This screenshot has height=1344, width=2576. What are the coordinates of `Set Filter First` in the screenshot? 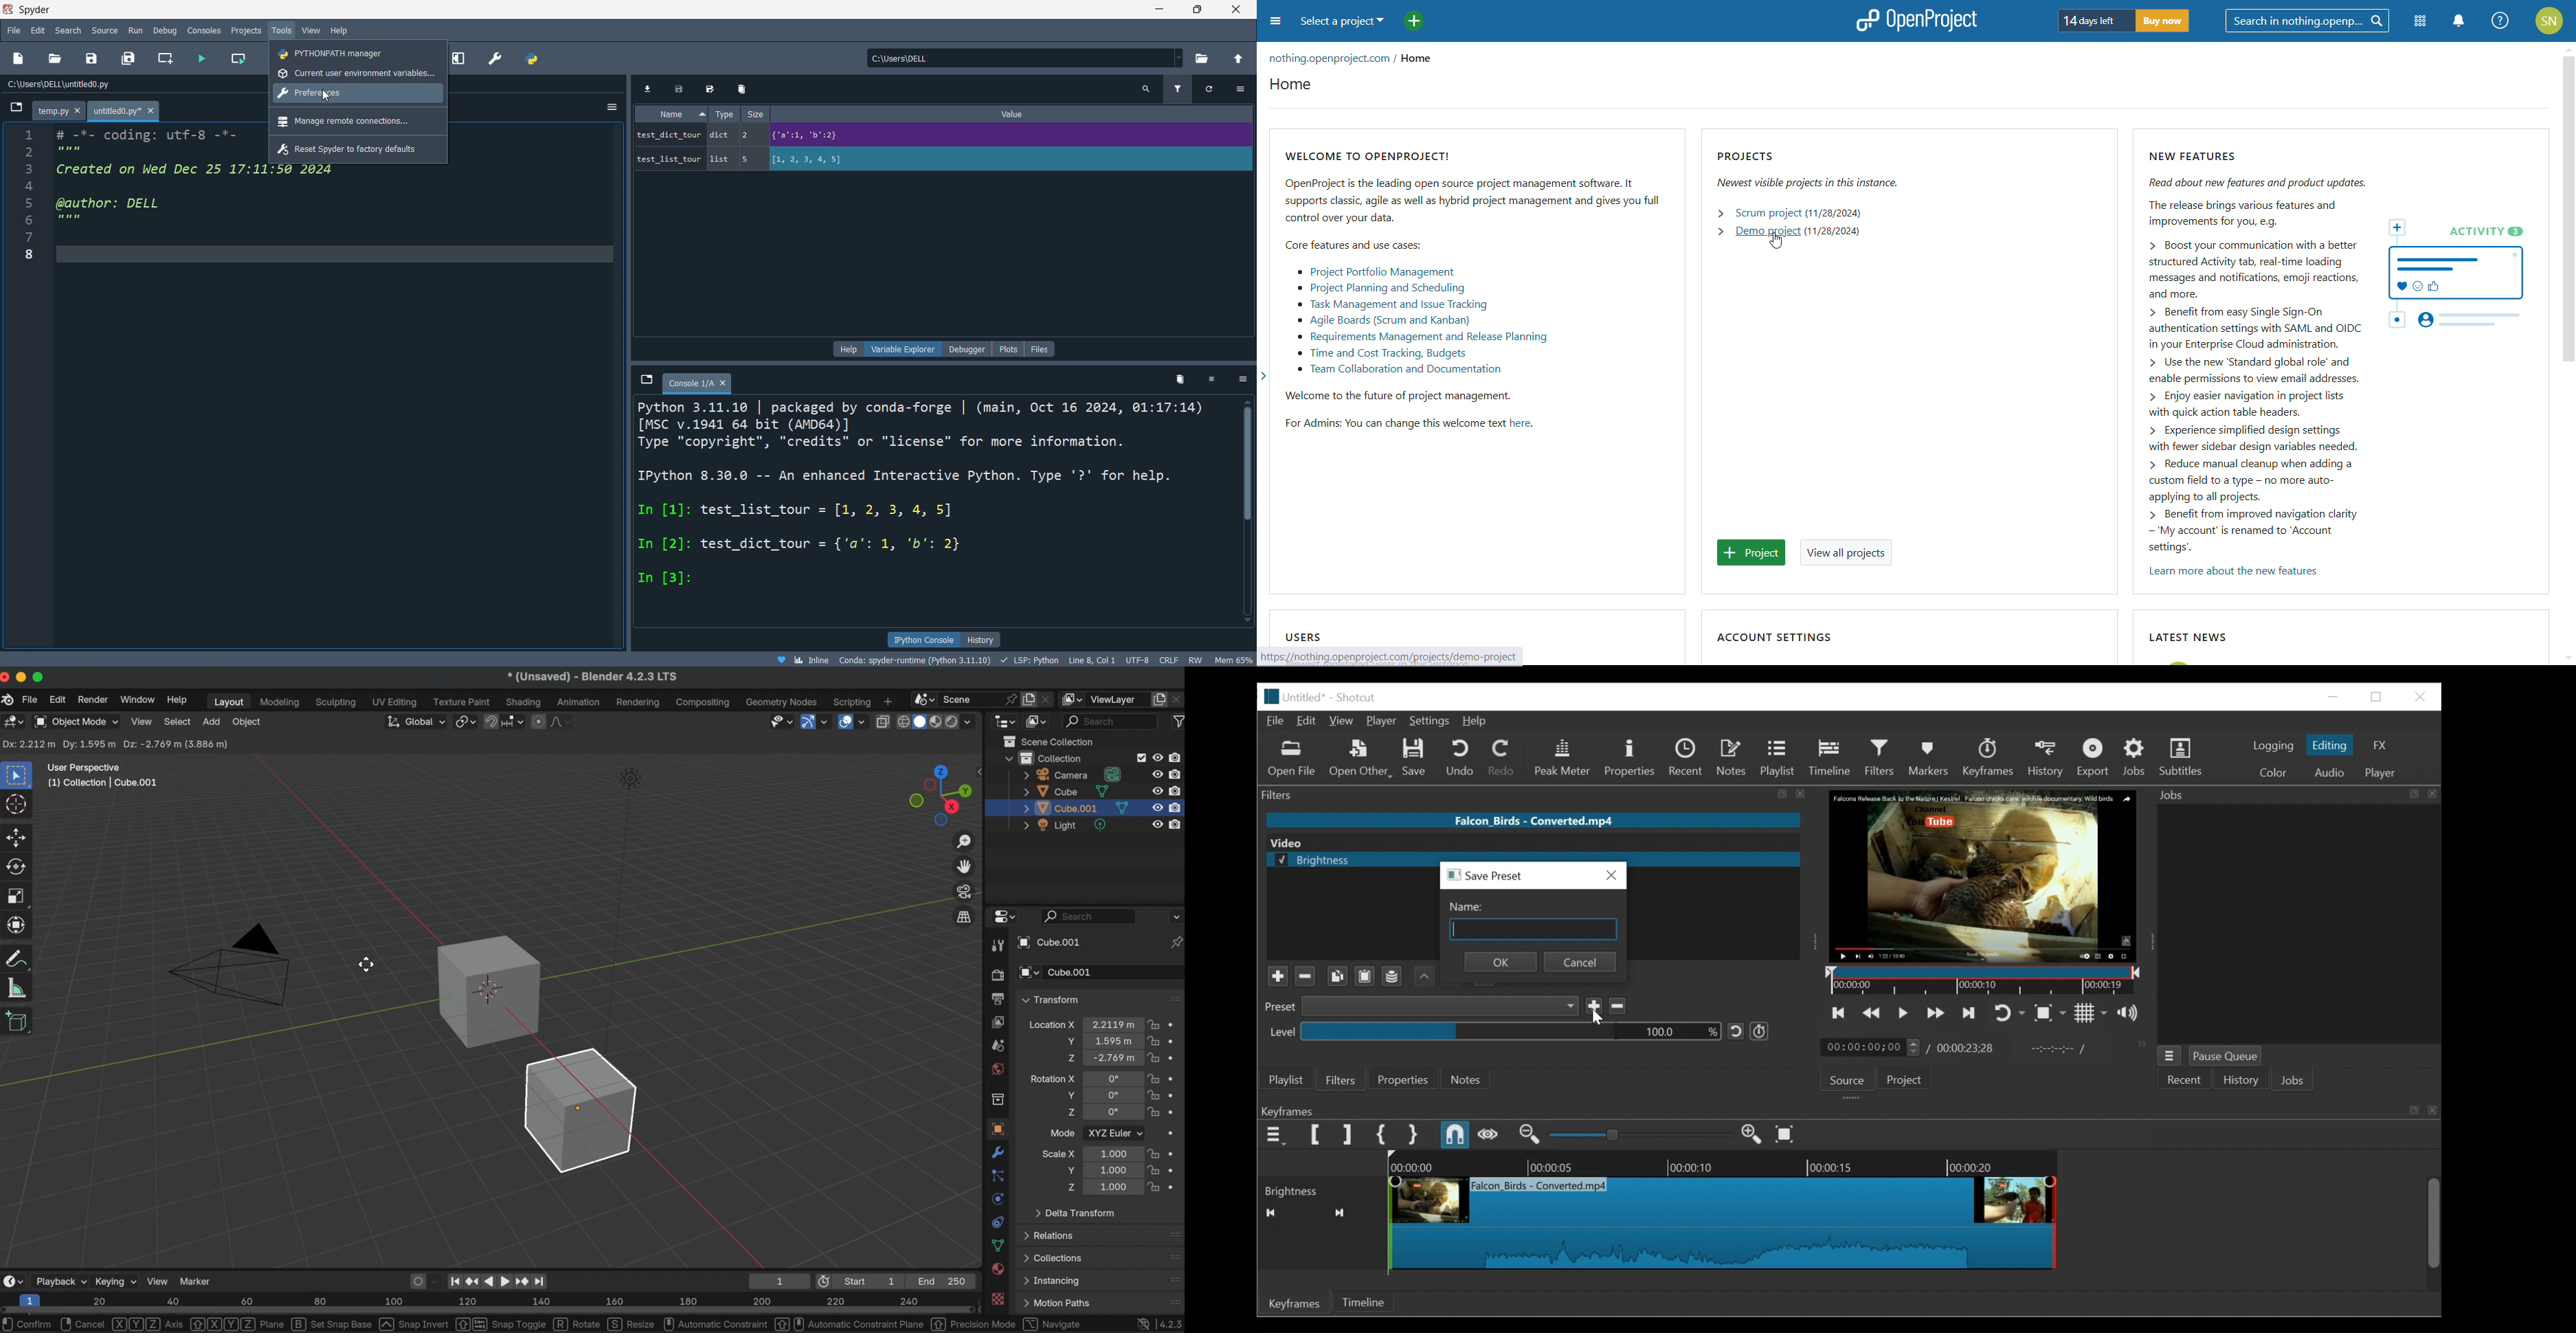 It's located at (1317, 1136).